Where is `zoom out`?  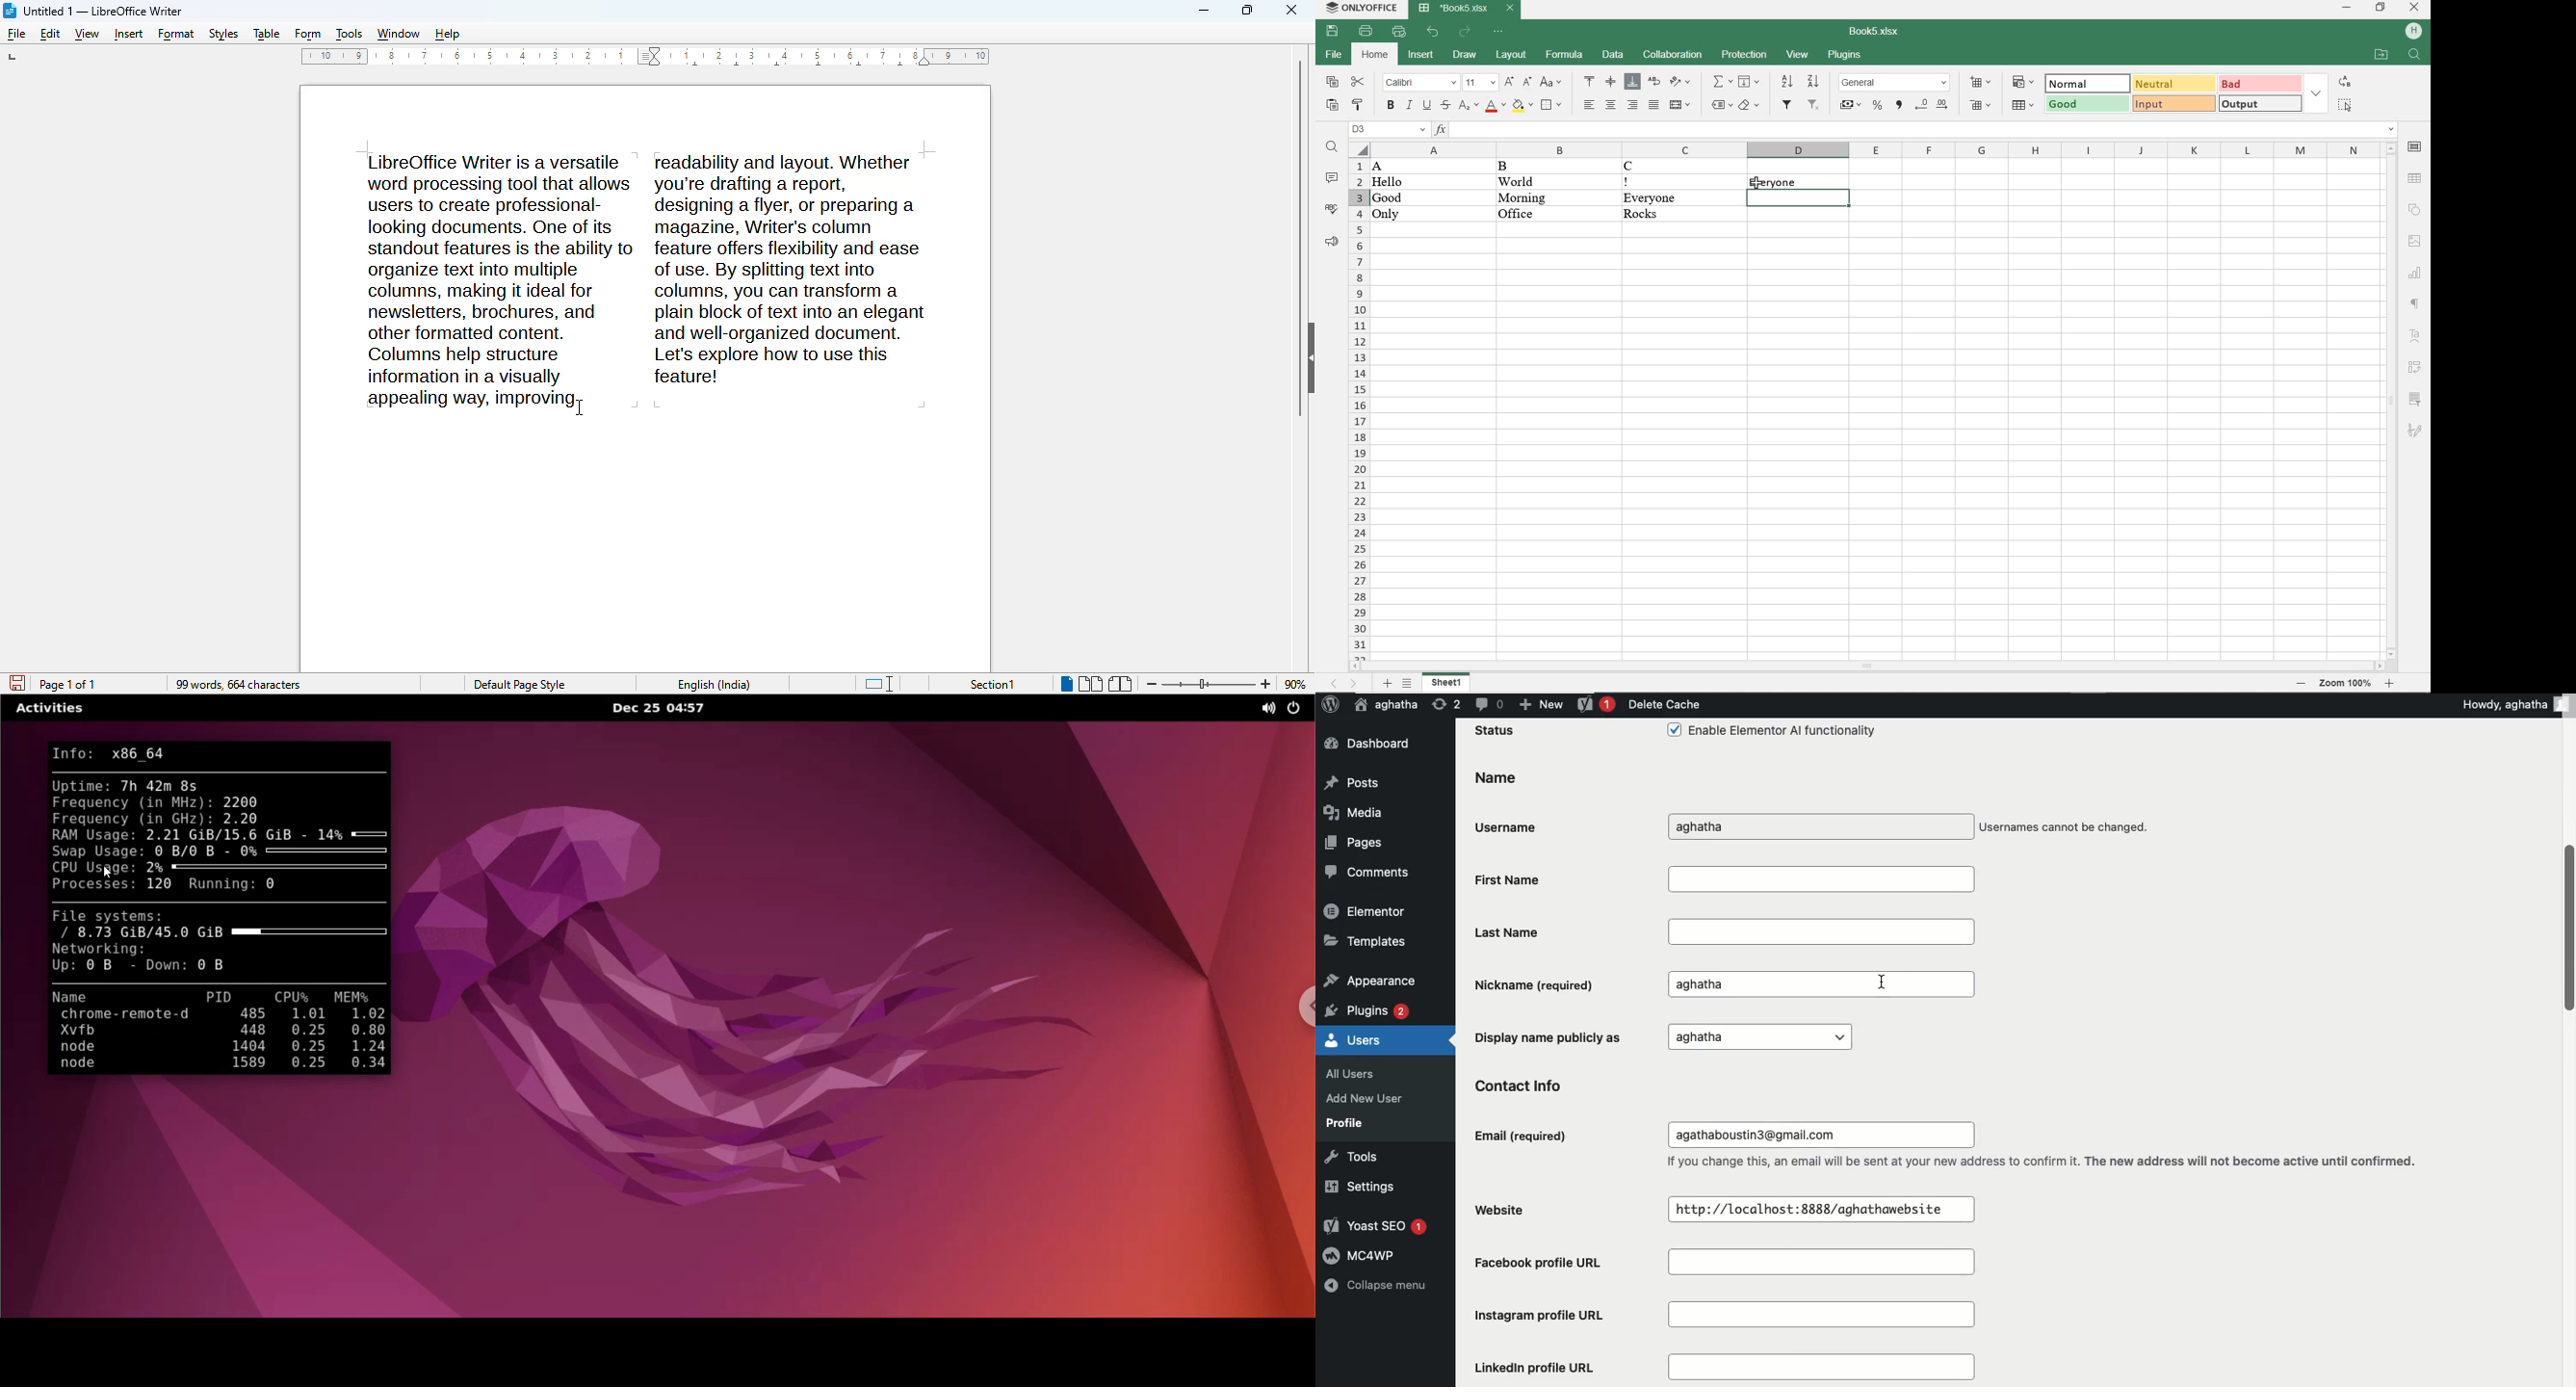
zoom out is located at coordinates (1153, 683).